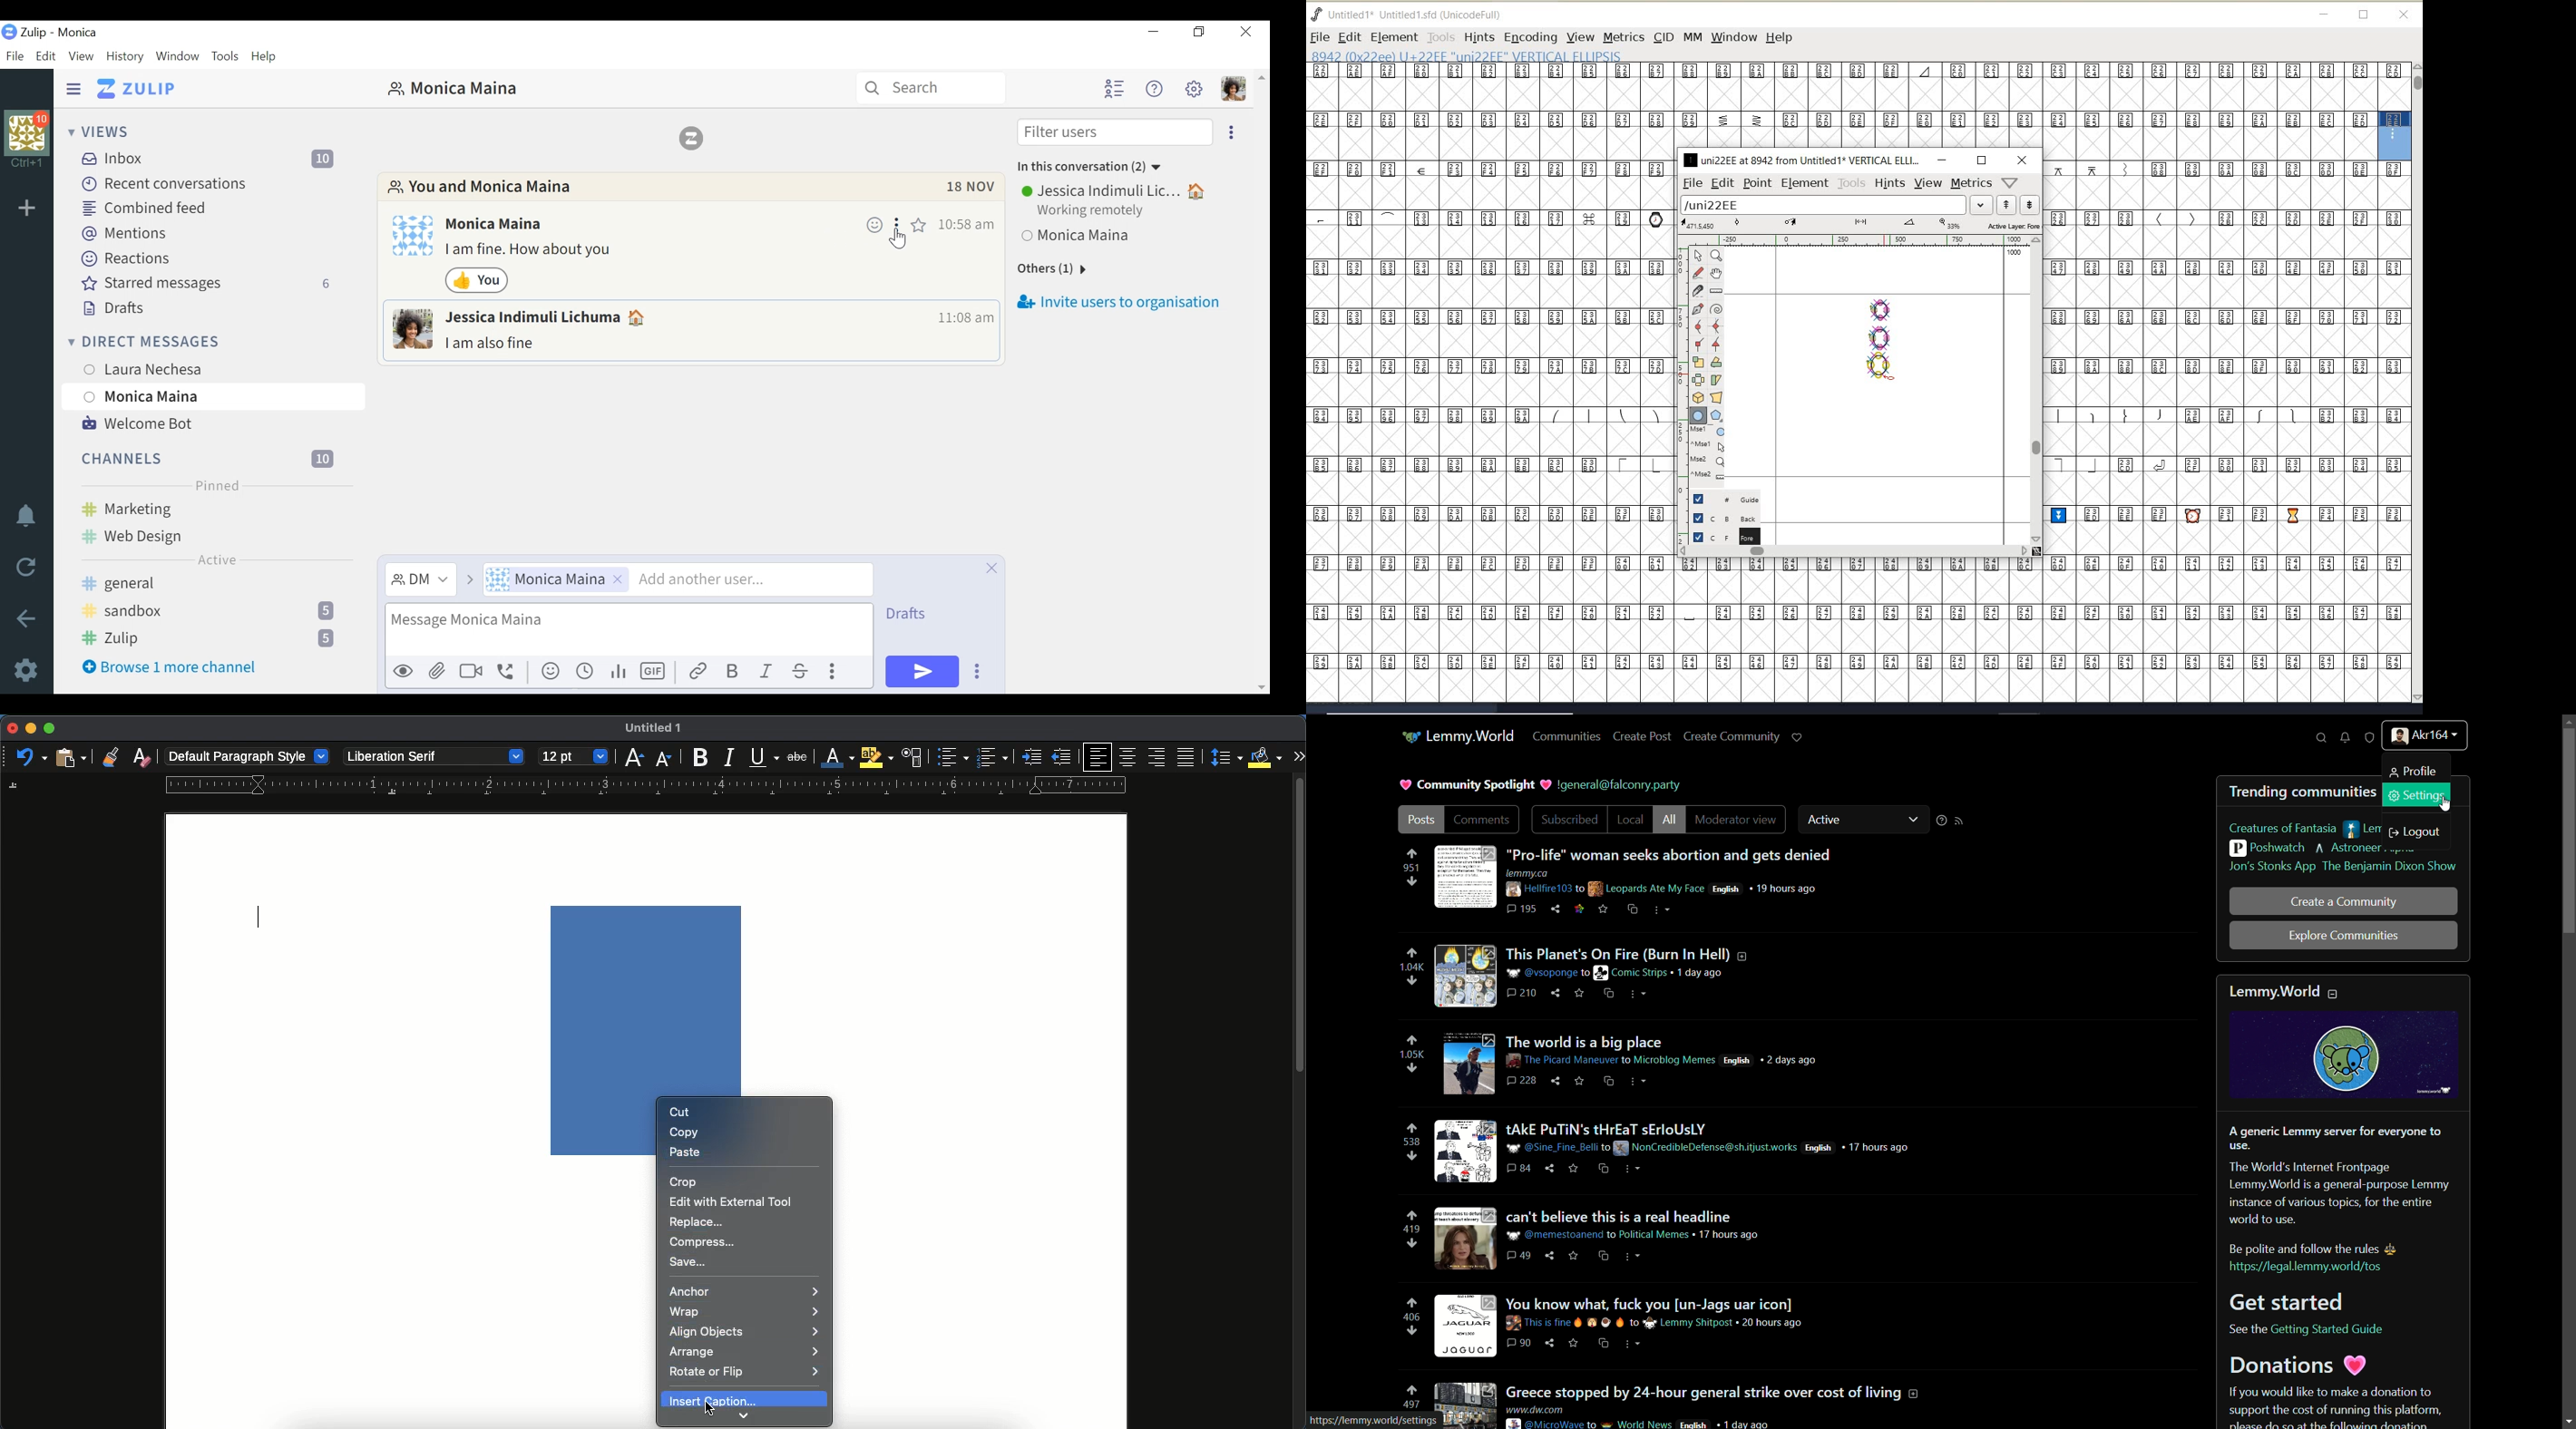  Describe the element at coordinates (1733, 37) in the screenshot. I see `window` at that location.